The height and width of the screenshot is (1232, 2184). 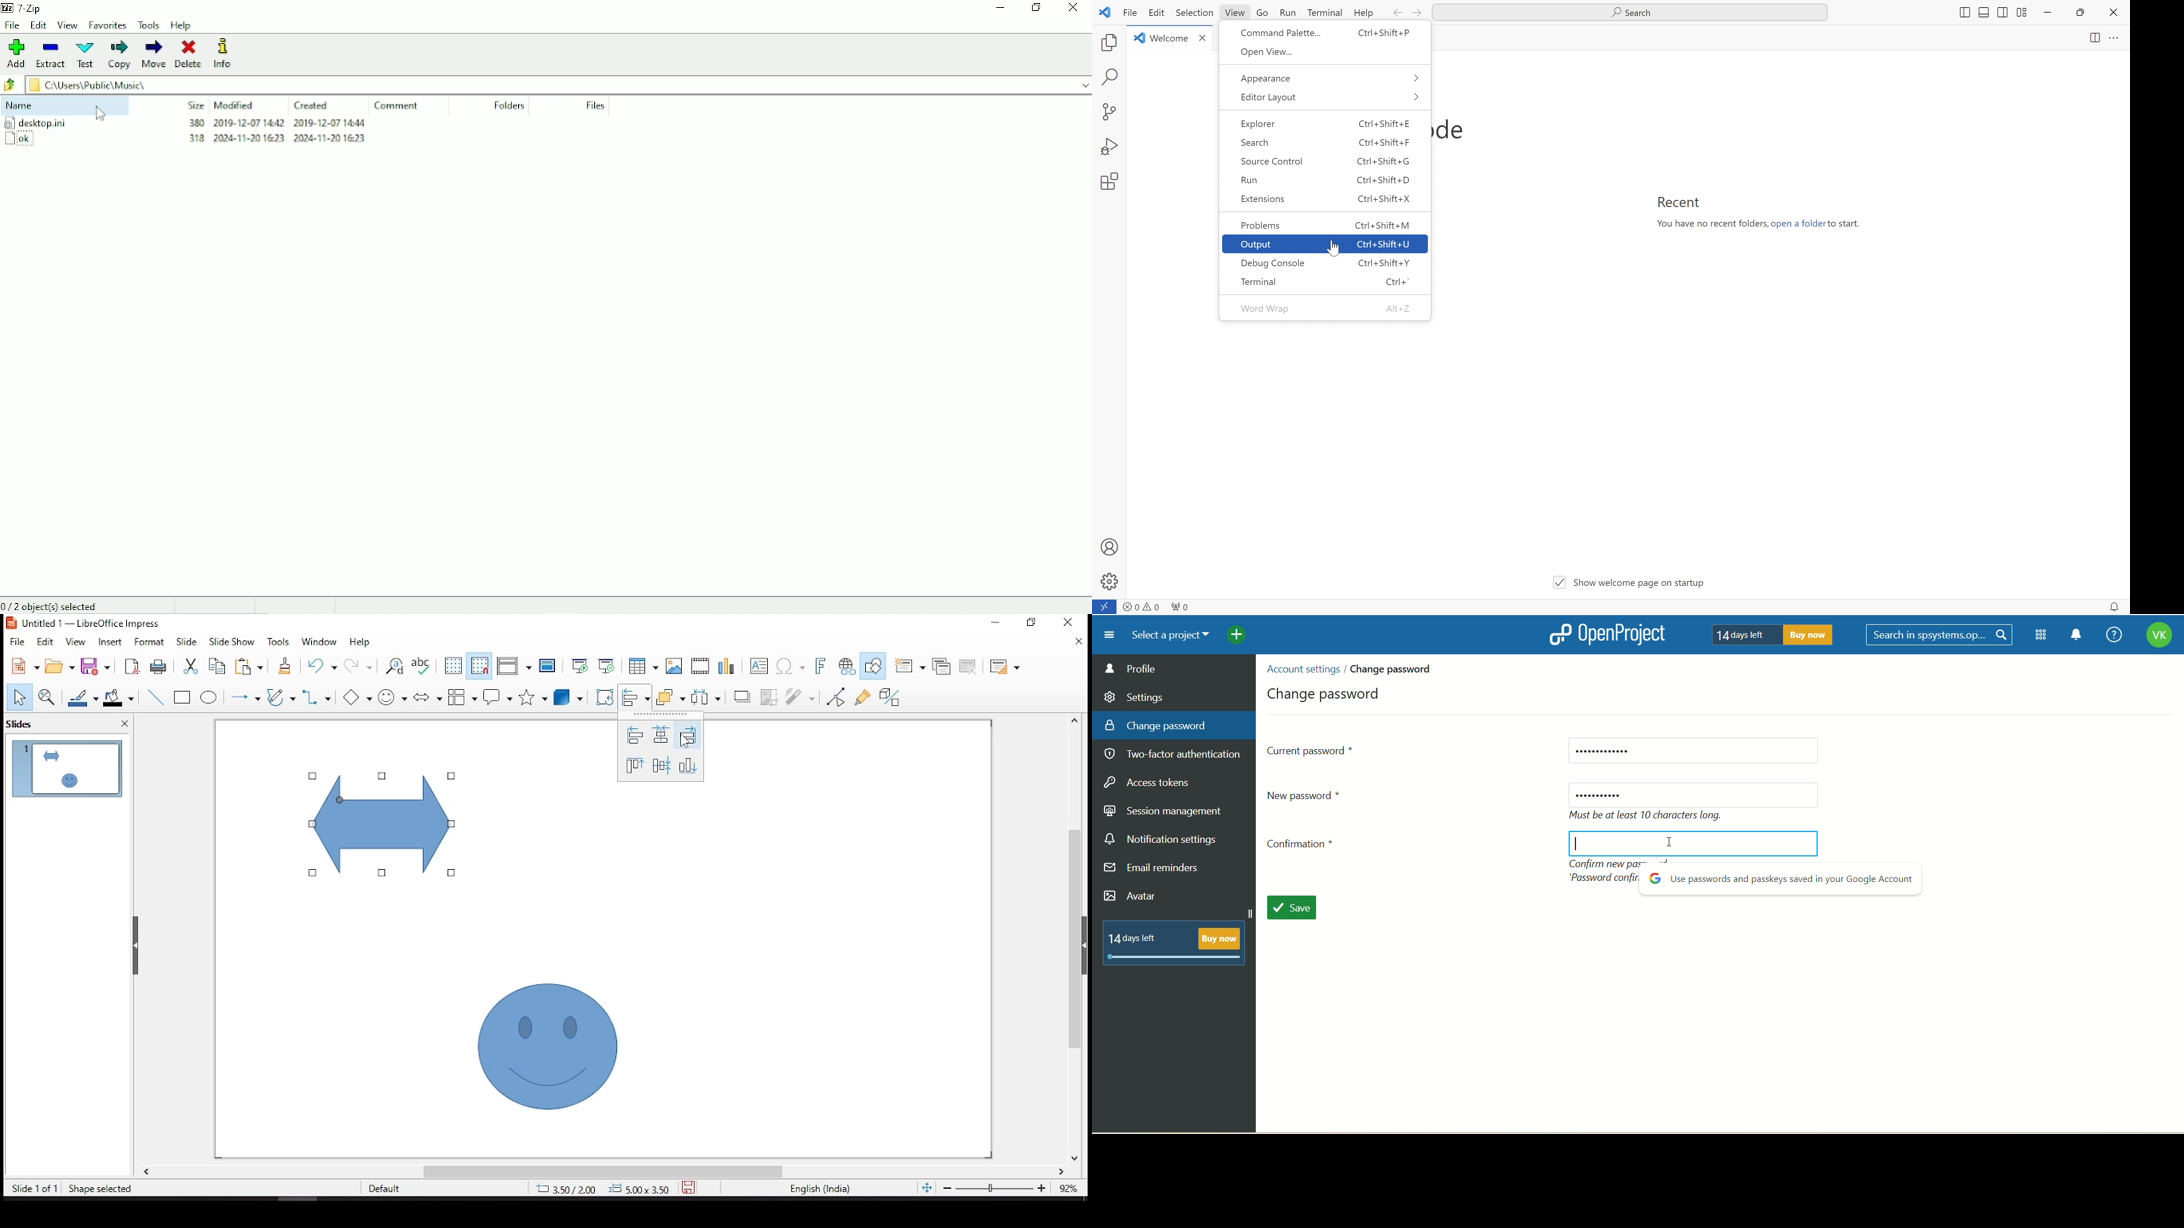 I want to click on lines and arrows, so click(x=248, y=697).